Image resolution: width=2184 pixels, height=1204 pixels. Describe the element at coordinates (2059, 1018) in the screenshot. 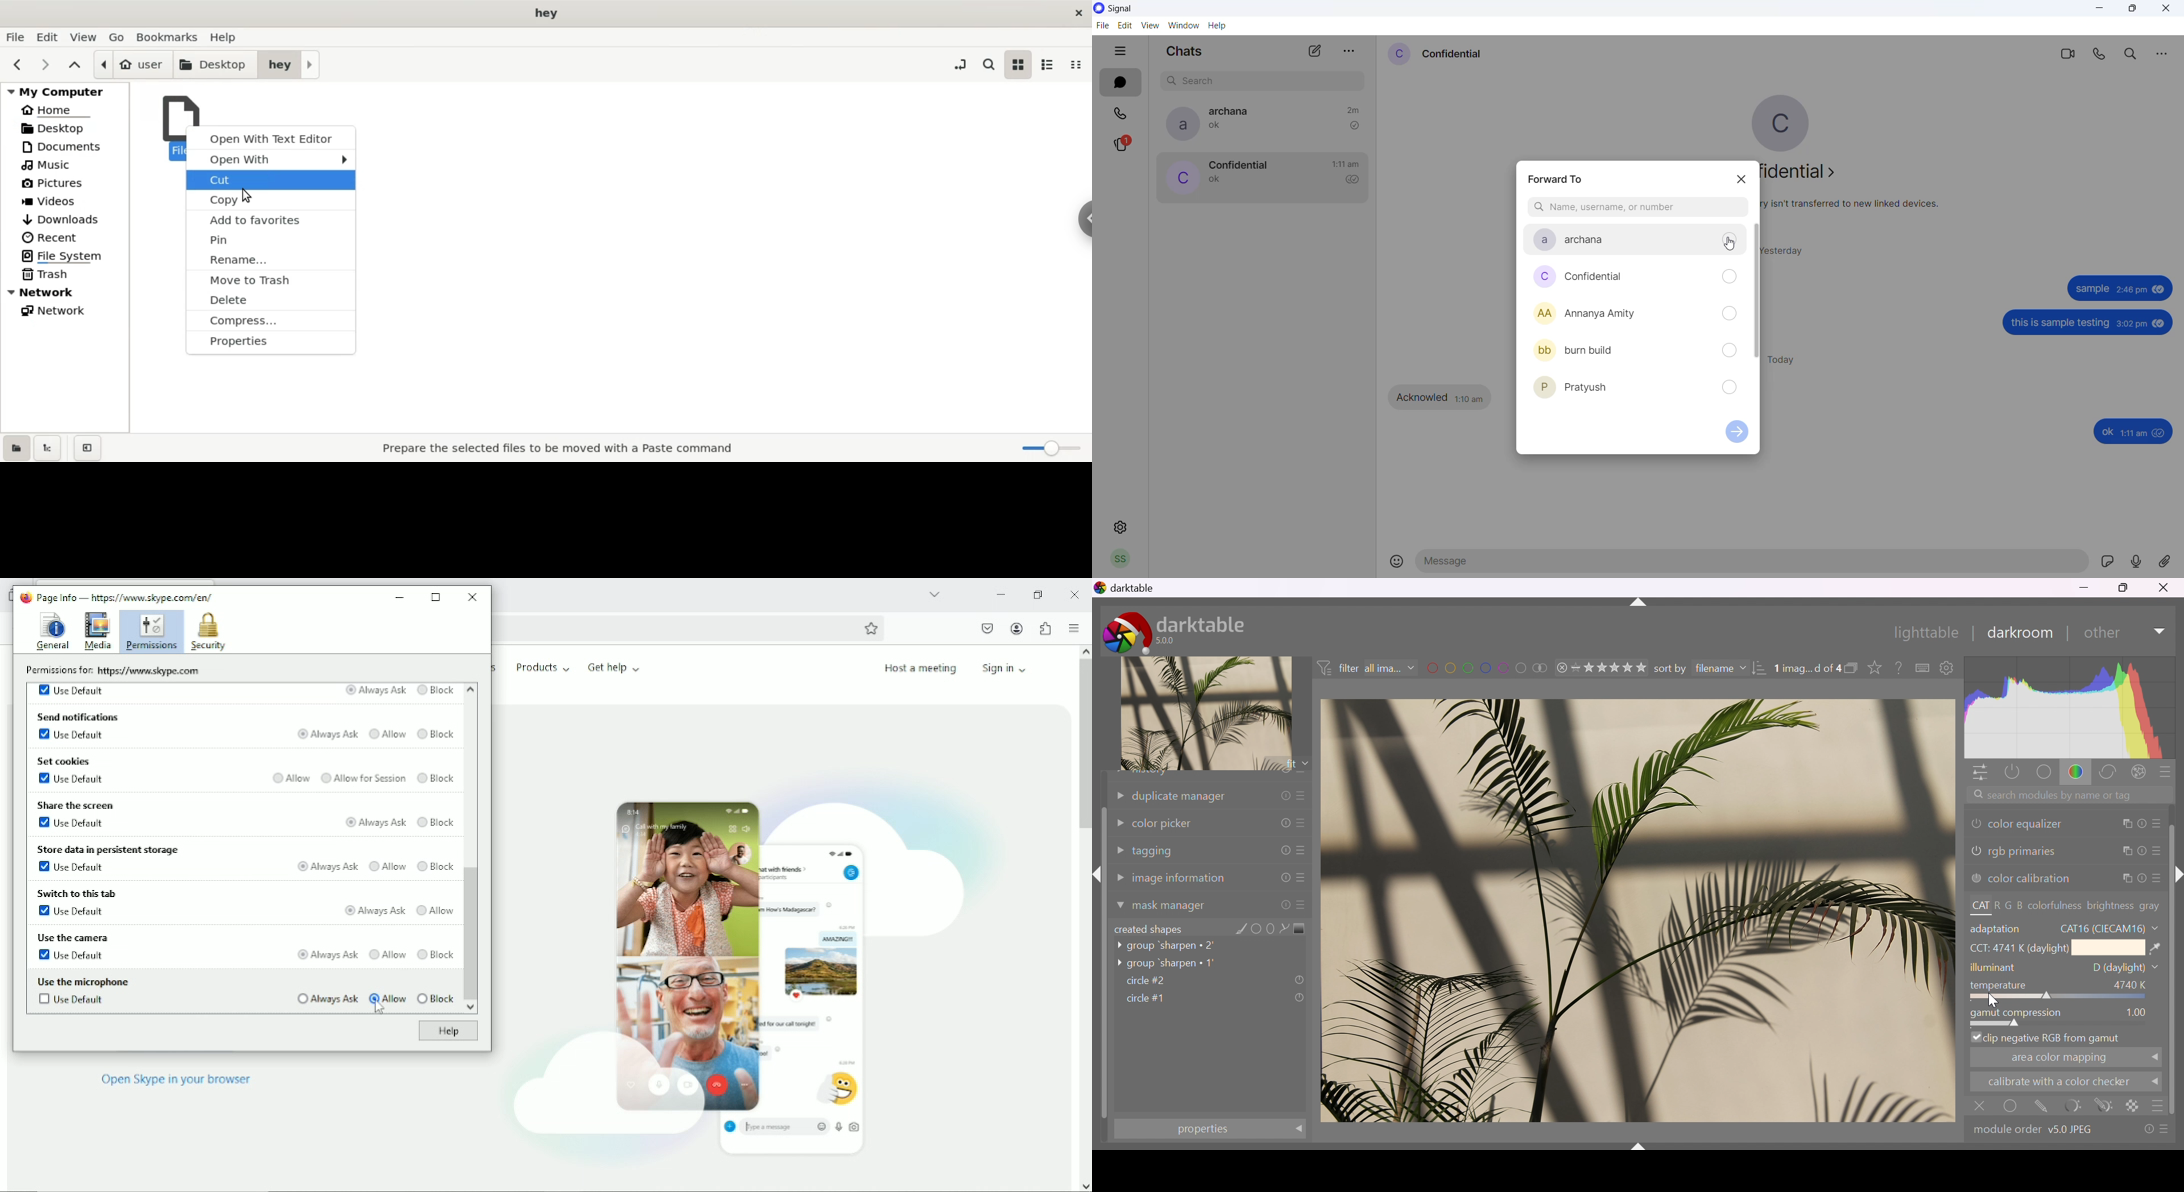

I see `gamut compression` at that location.